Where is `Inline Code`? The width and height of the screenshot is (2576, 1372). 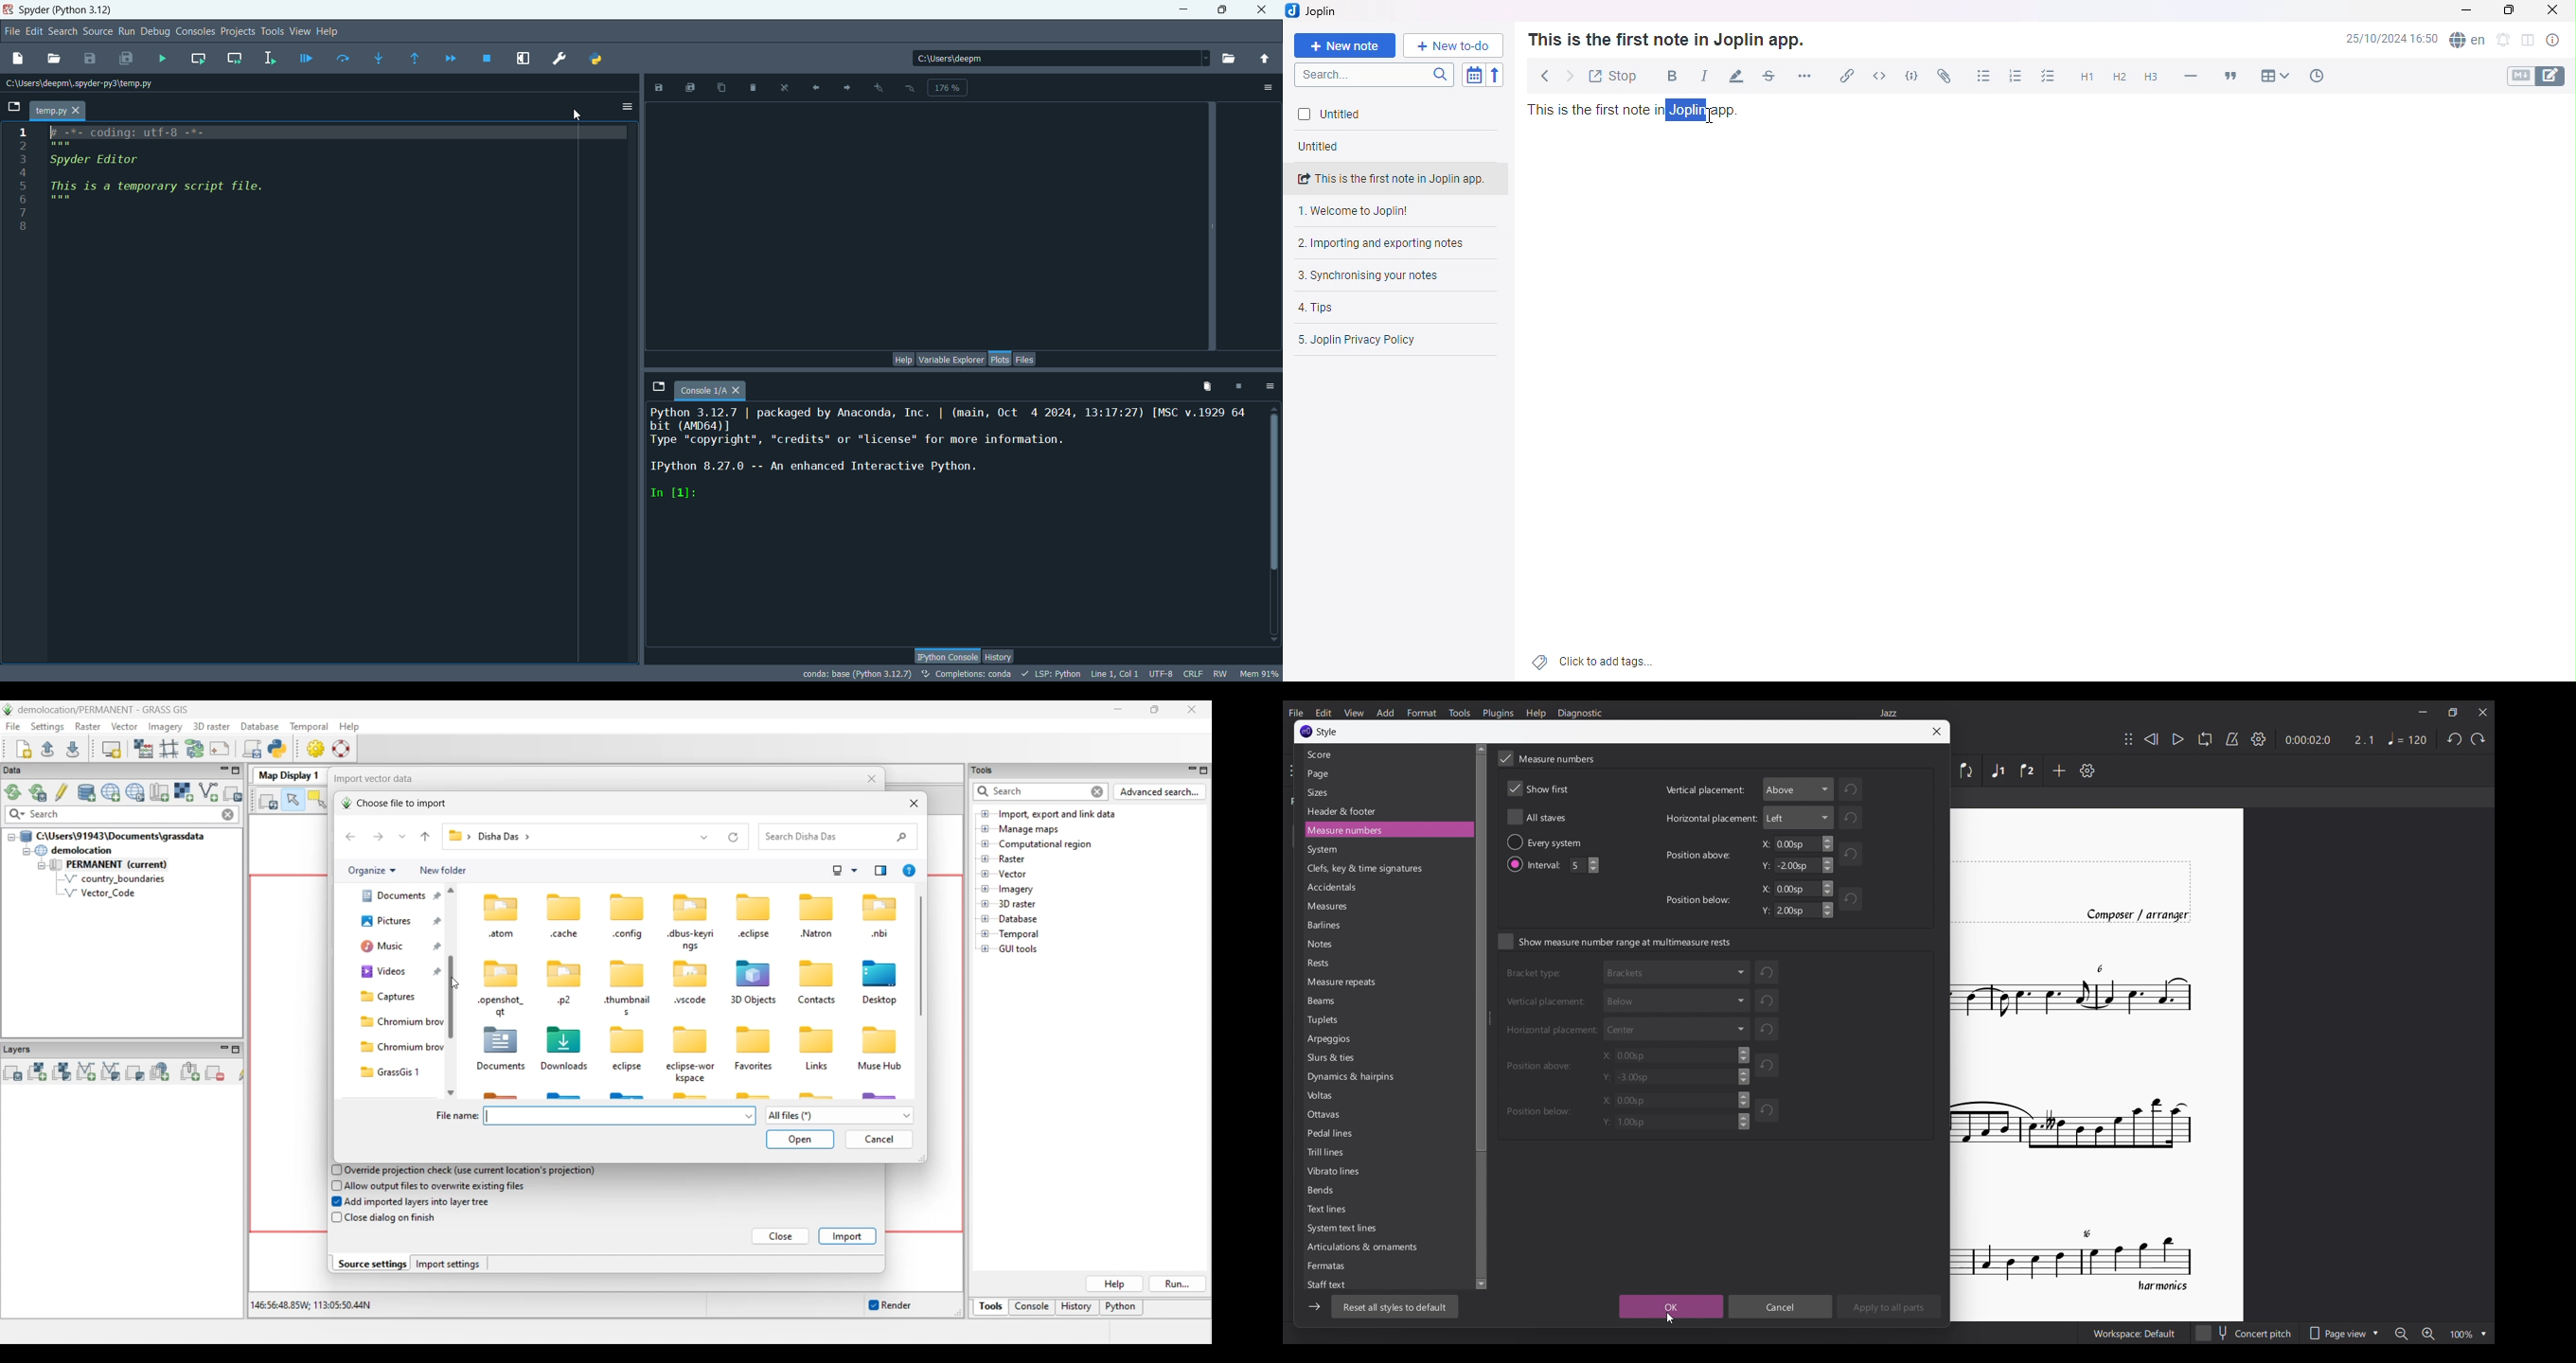 Inline Code is located at coordinates (1877, 76).